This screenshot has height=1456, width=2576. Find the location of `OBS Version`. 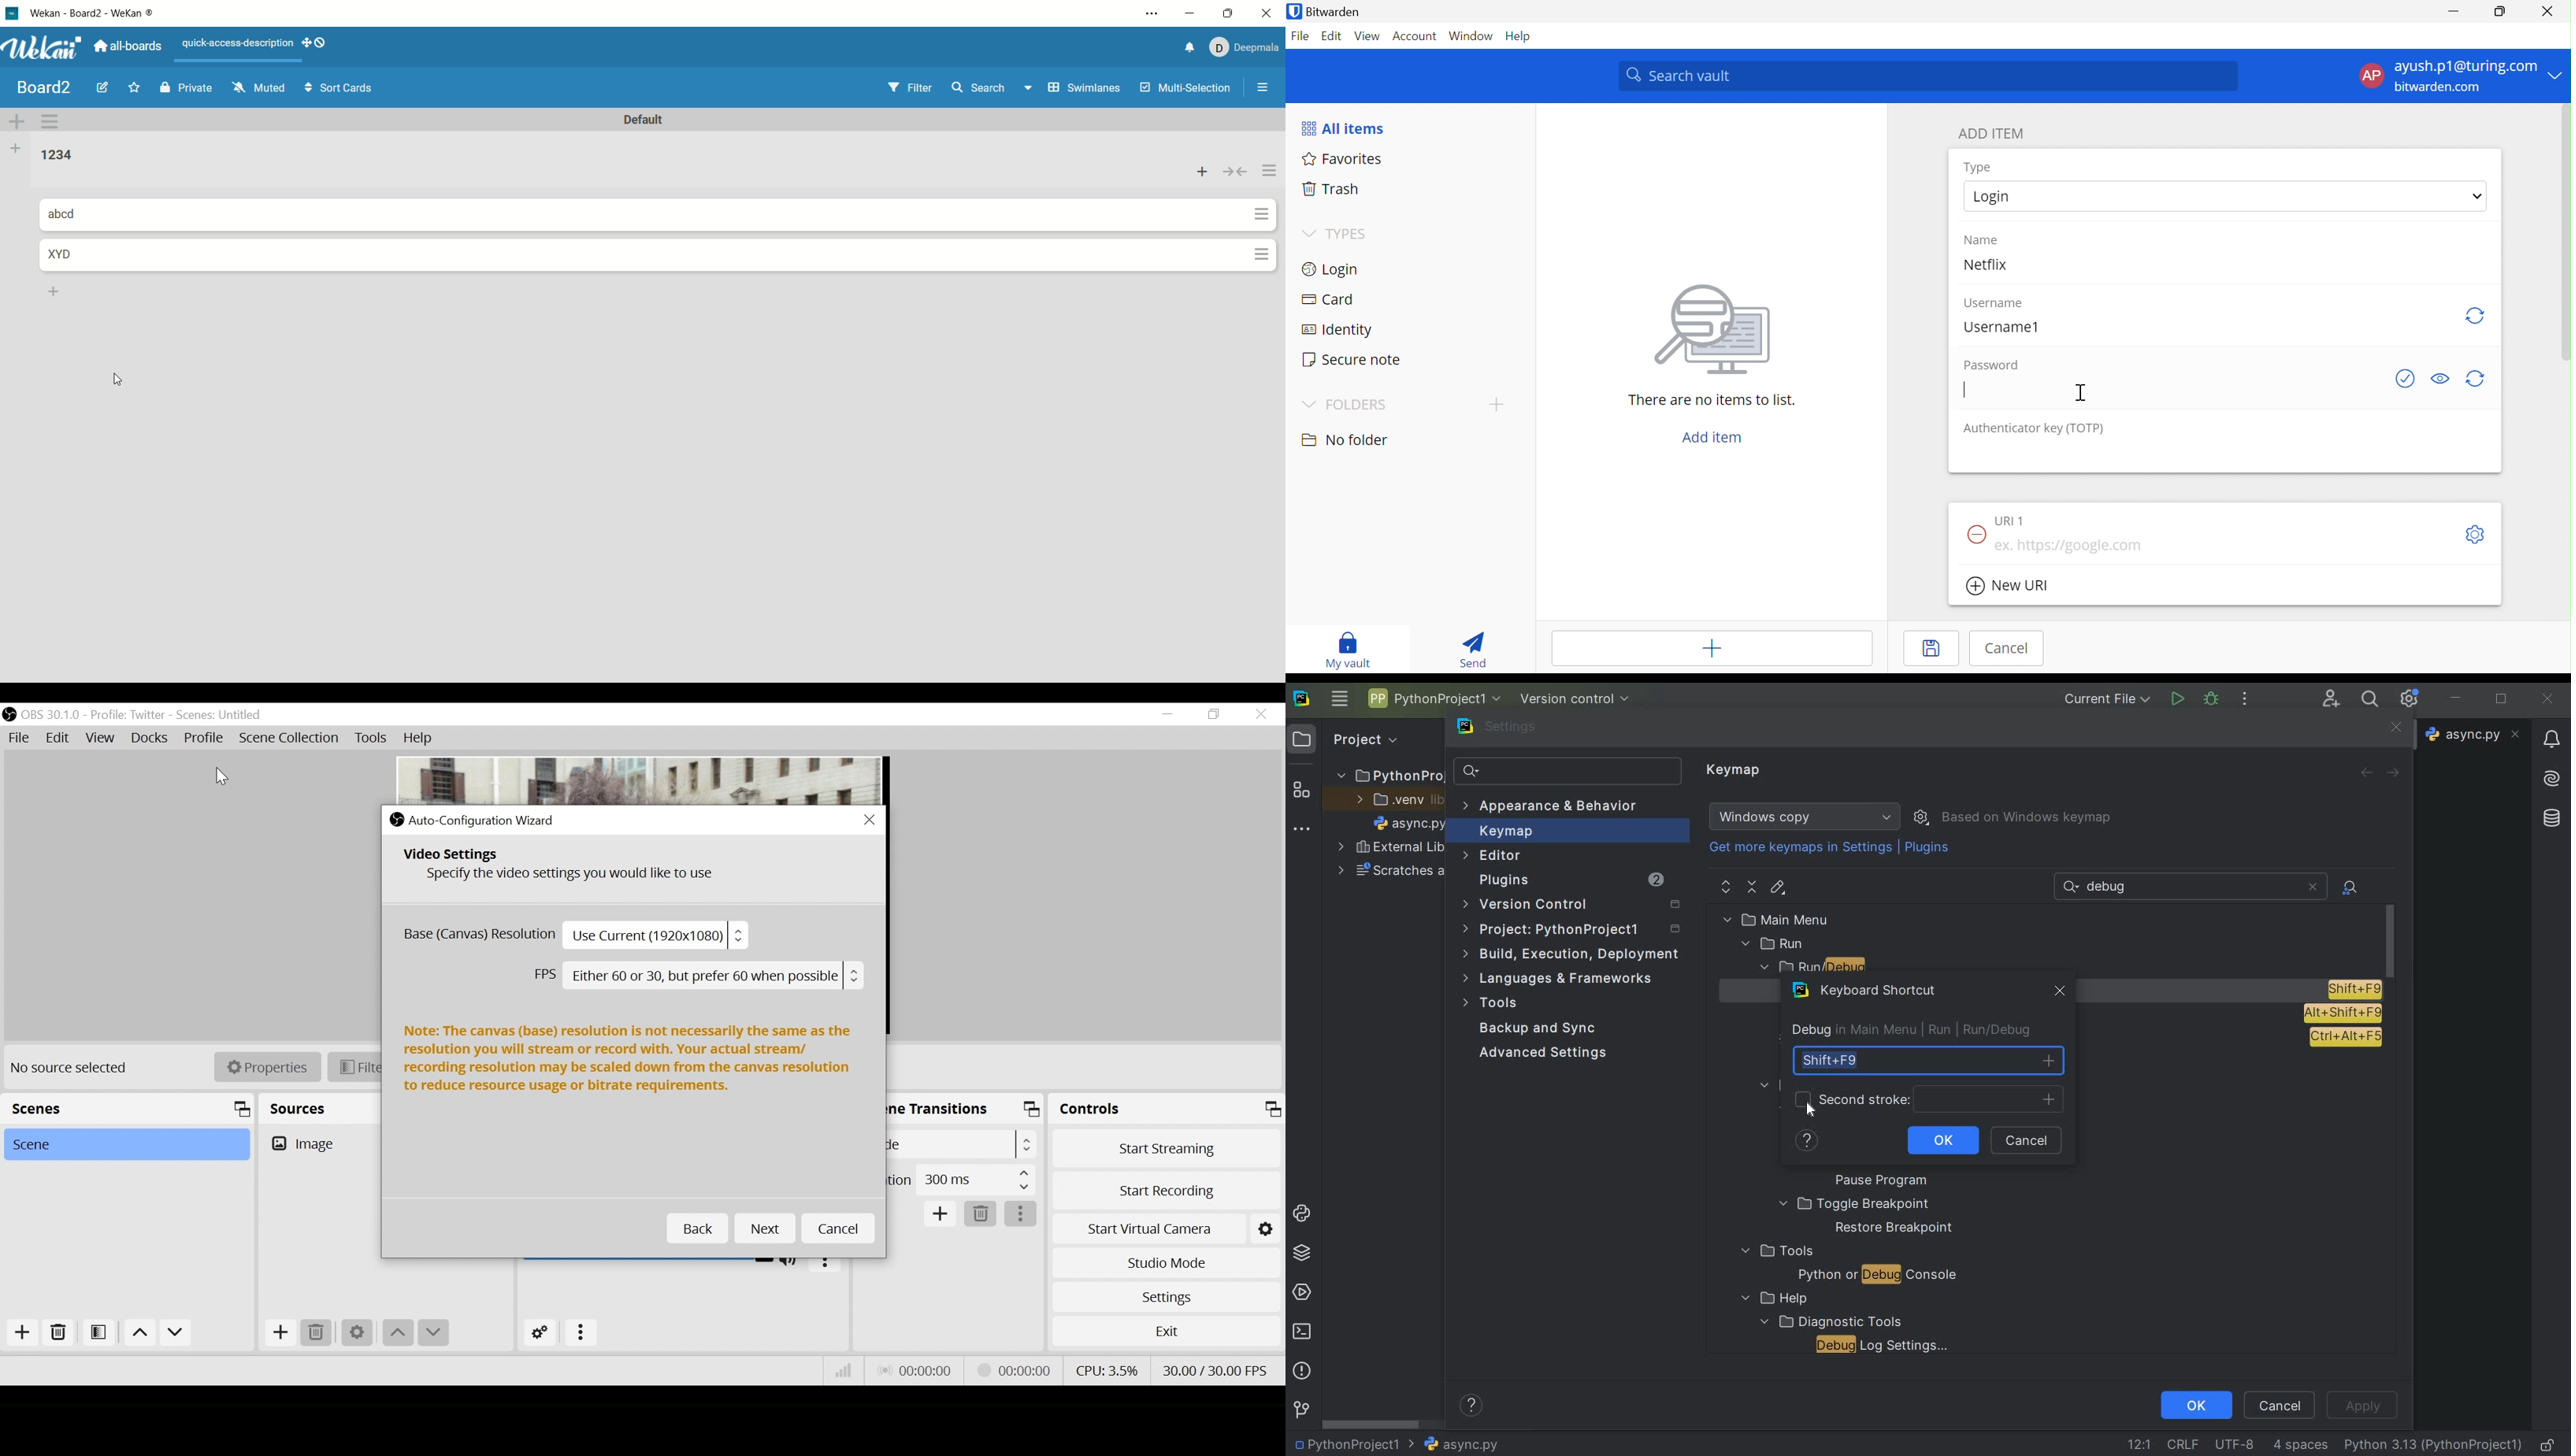

OBS Version is located at coordinates (52, 714).